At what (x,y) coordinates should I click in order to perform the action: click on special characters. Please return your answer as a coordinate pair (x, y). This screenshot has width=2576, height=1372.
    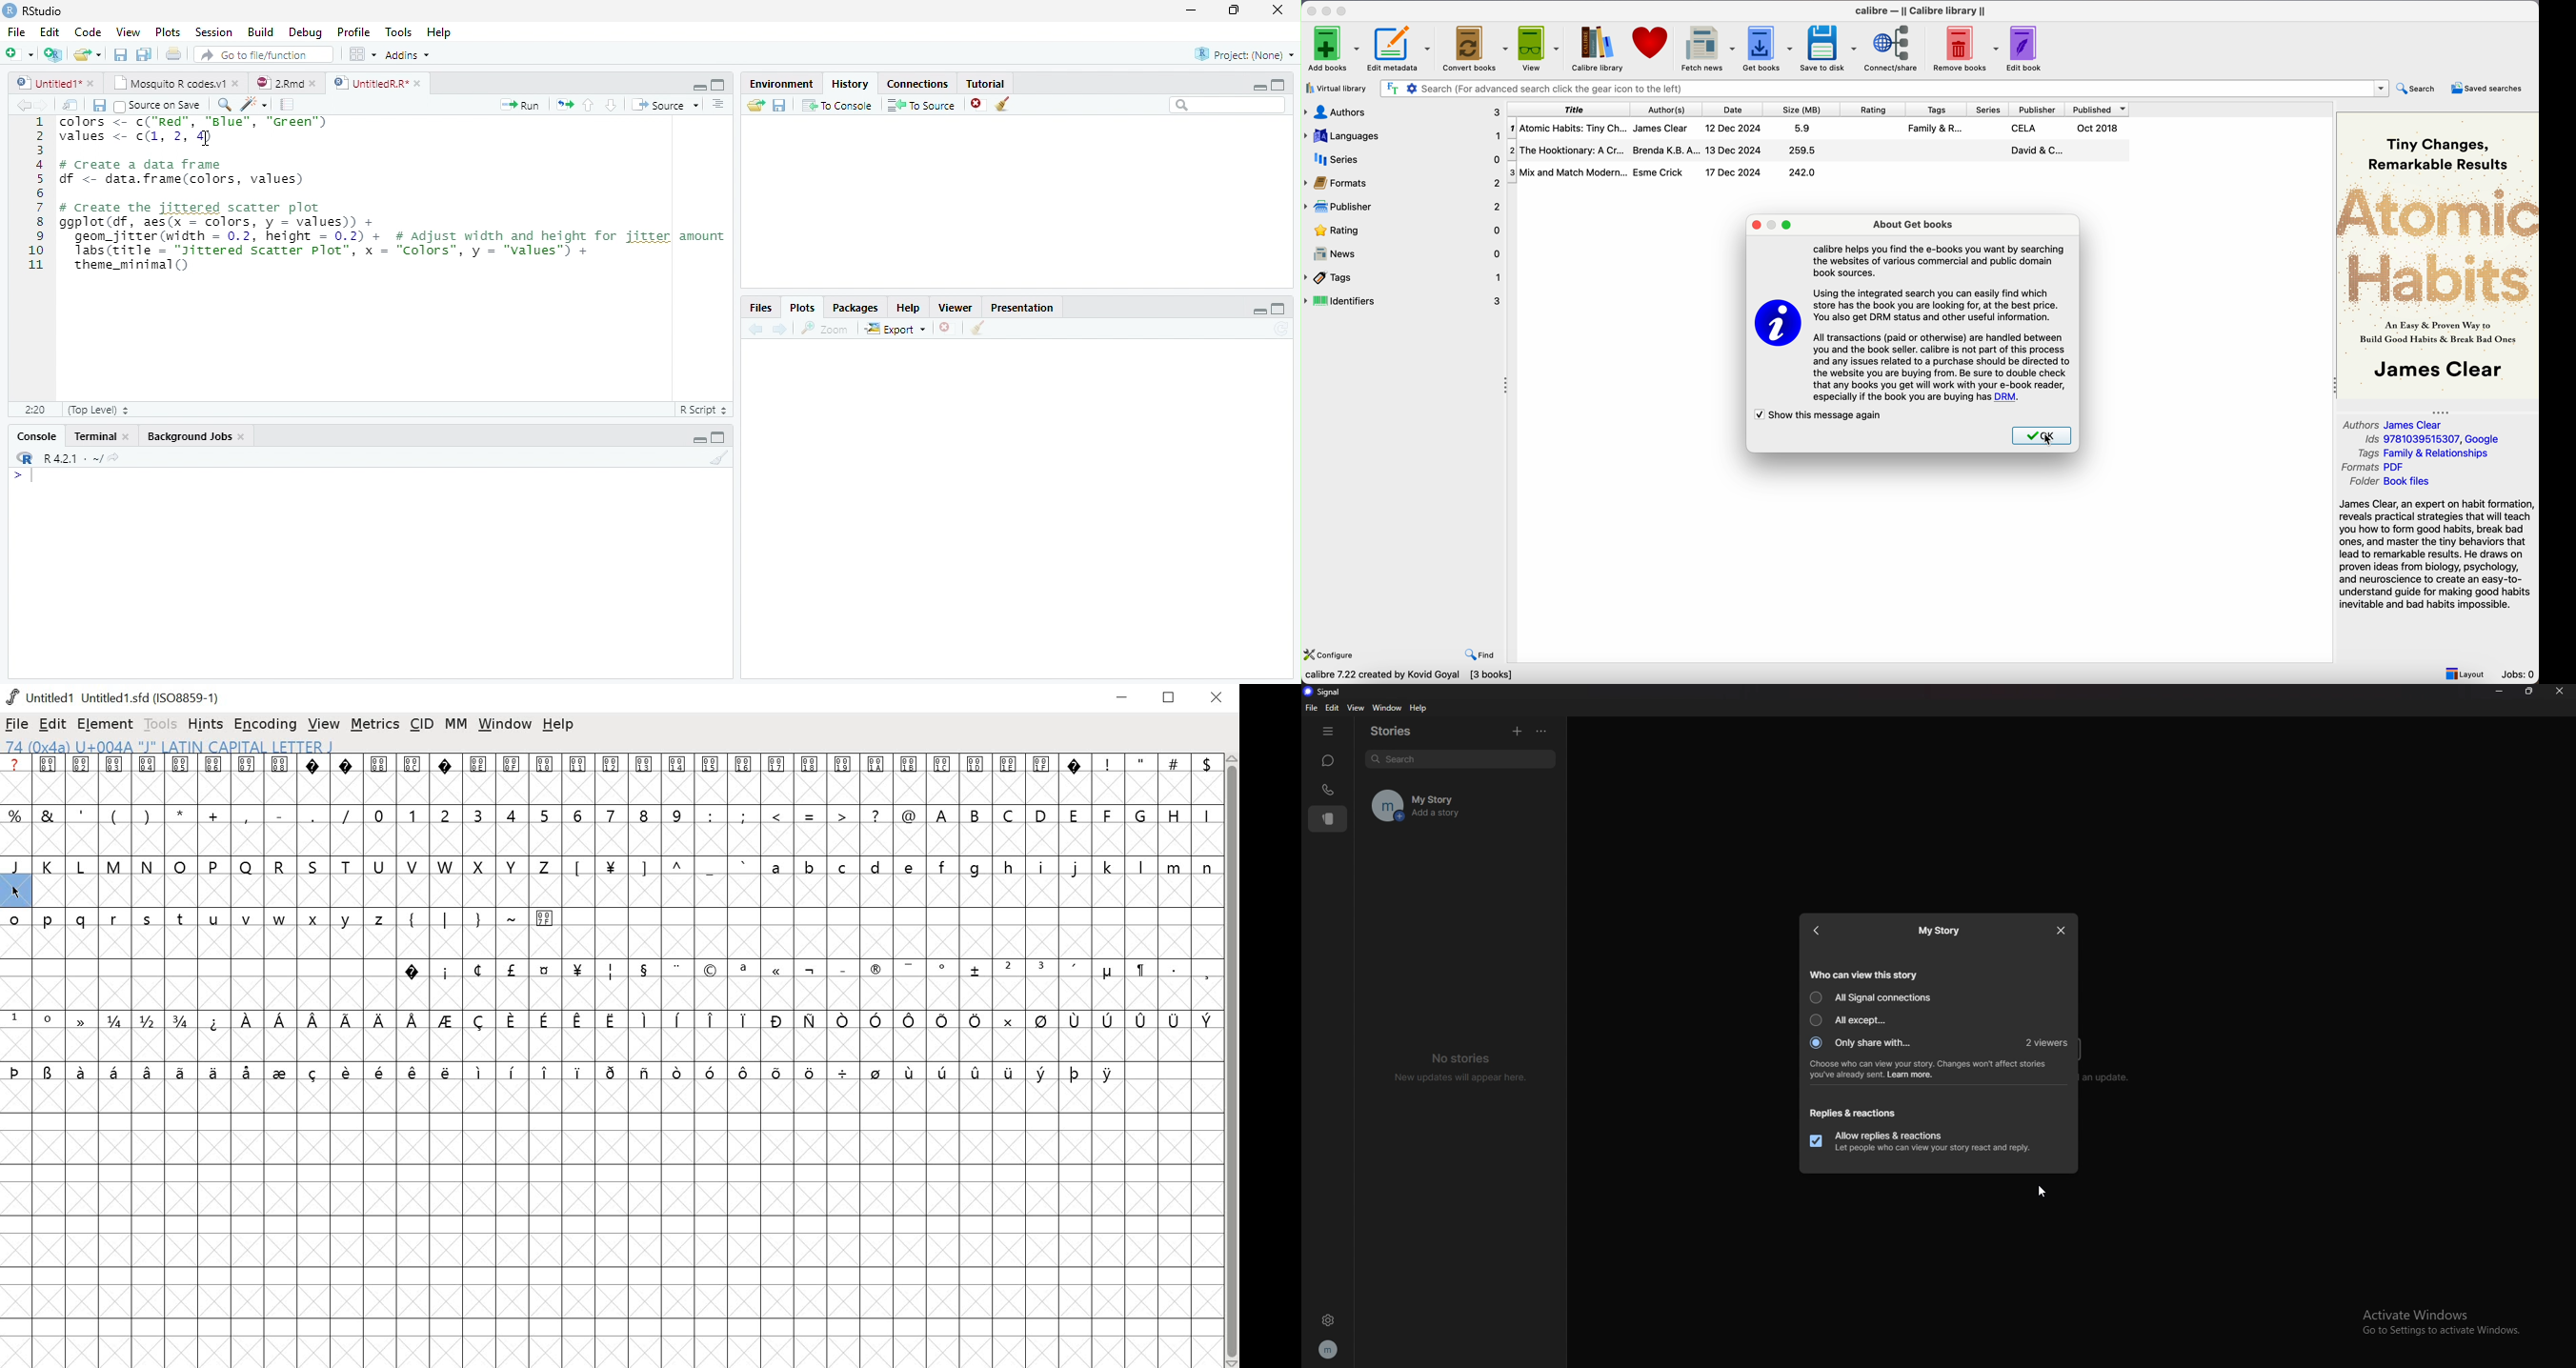
    Looking at the image, I should click on (1152, 764).